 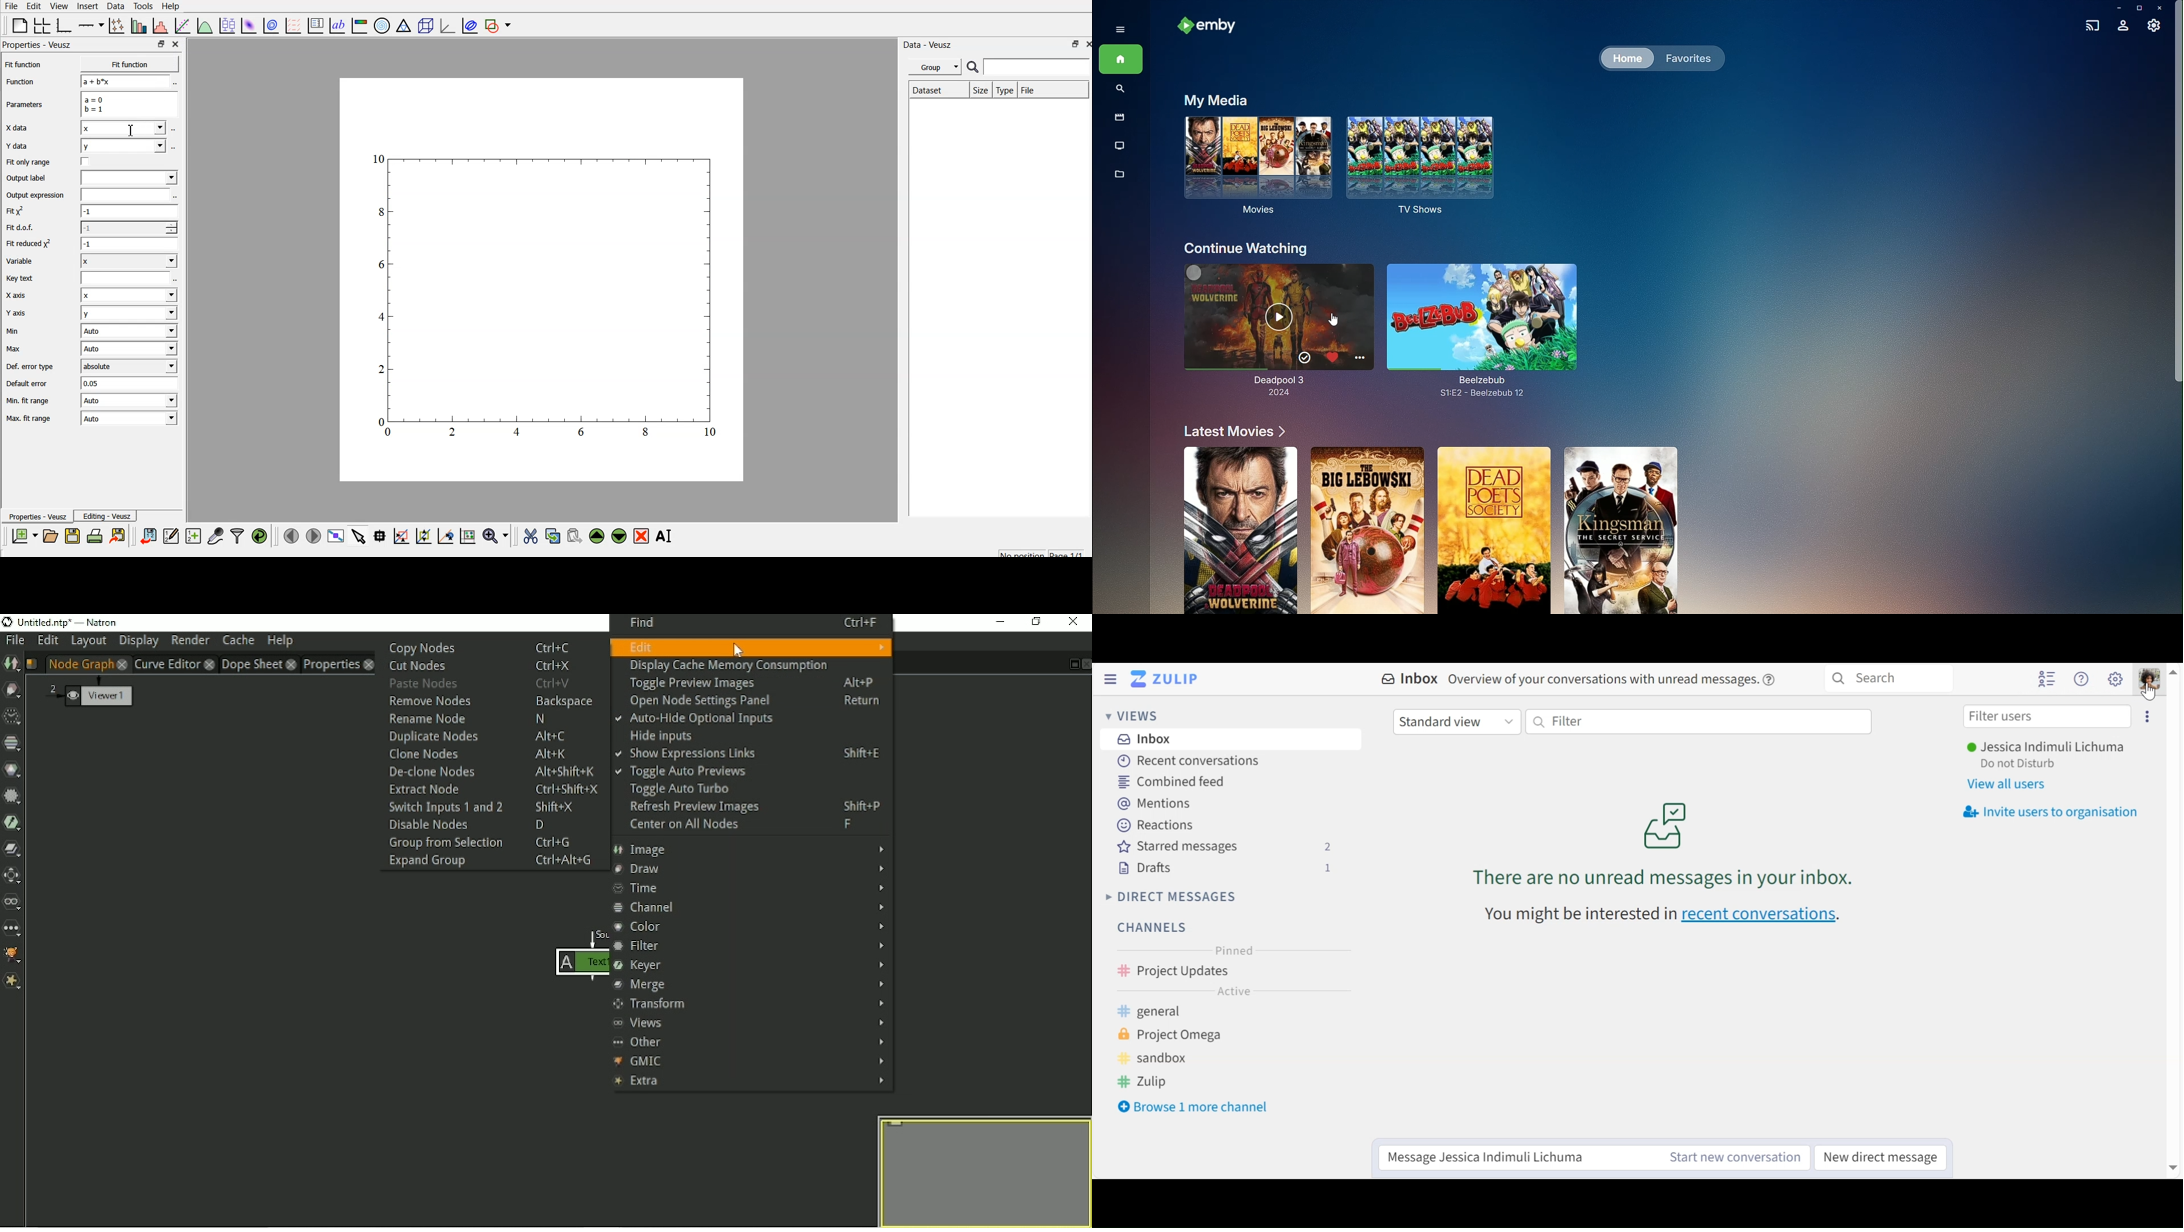 What do you see at coordinates (939, 89) in the screenshot?
I see ` Dataset` at bounding box center [939, 89].